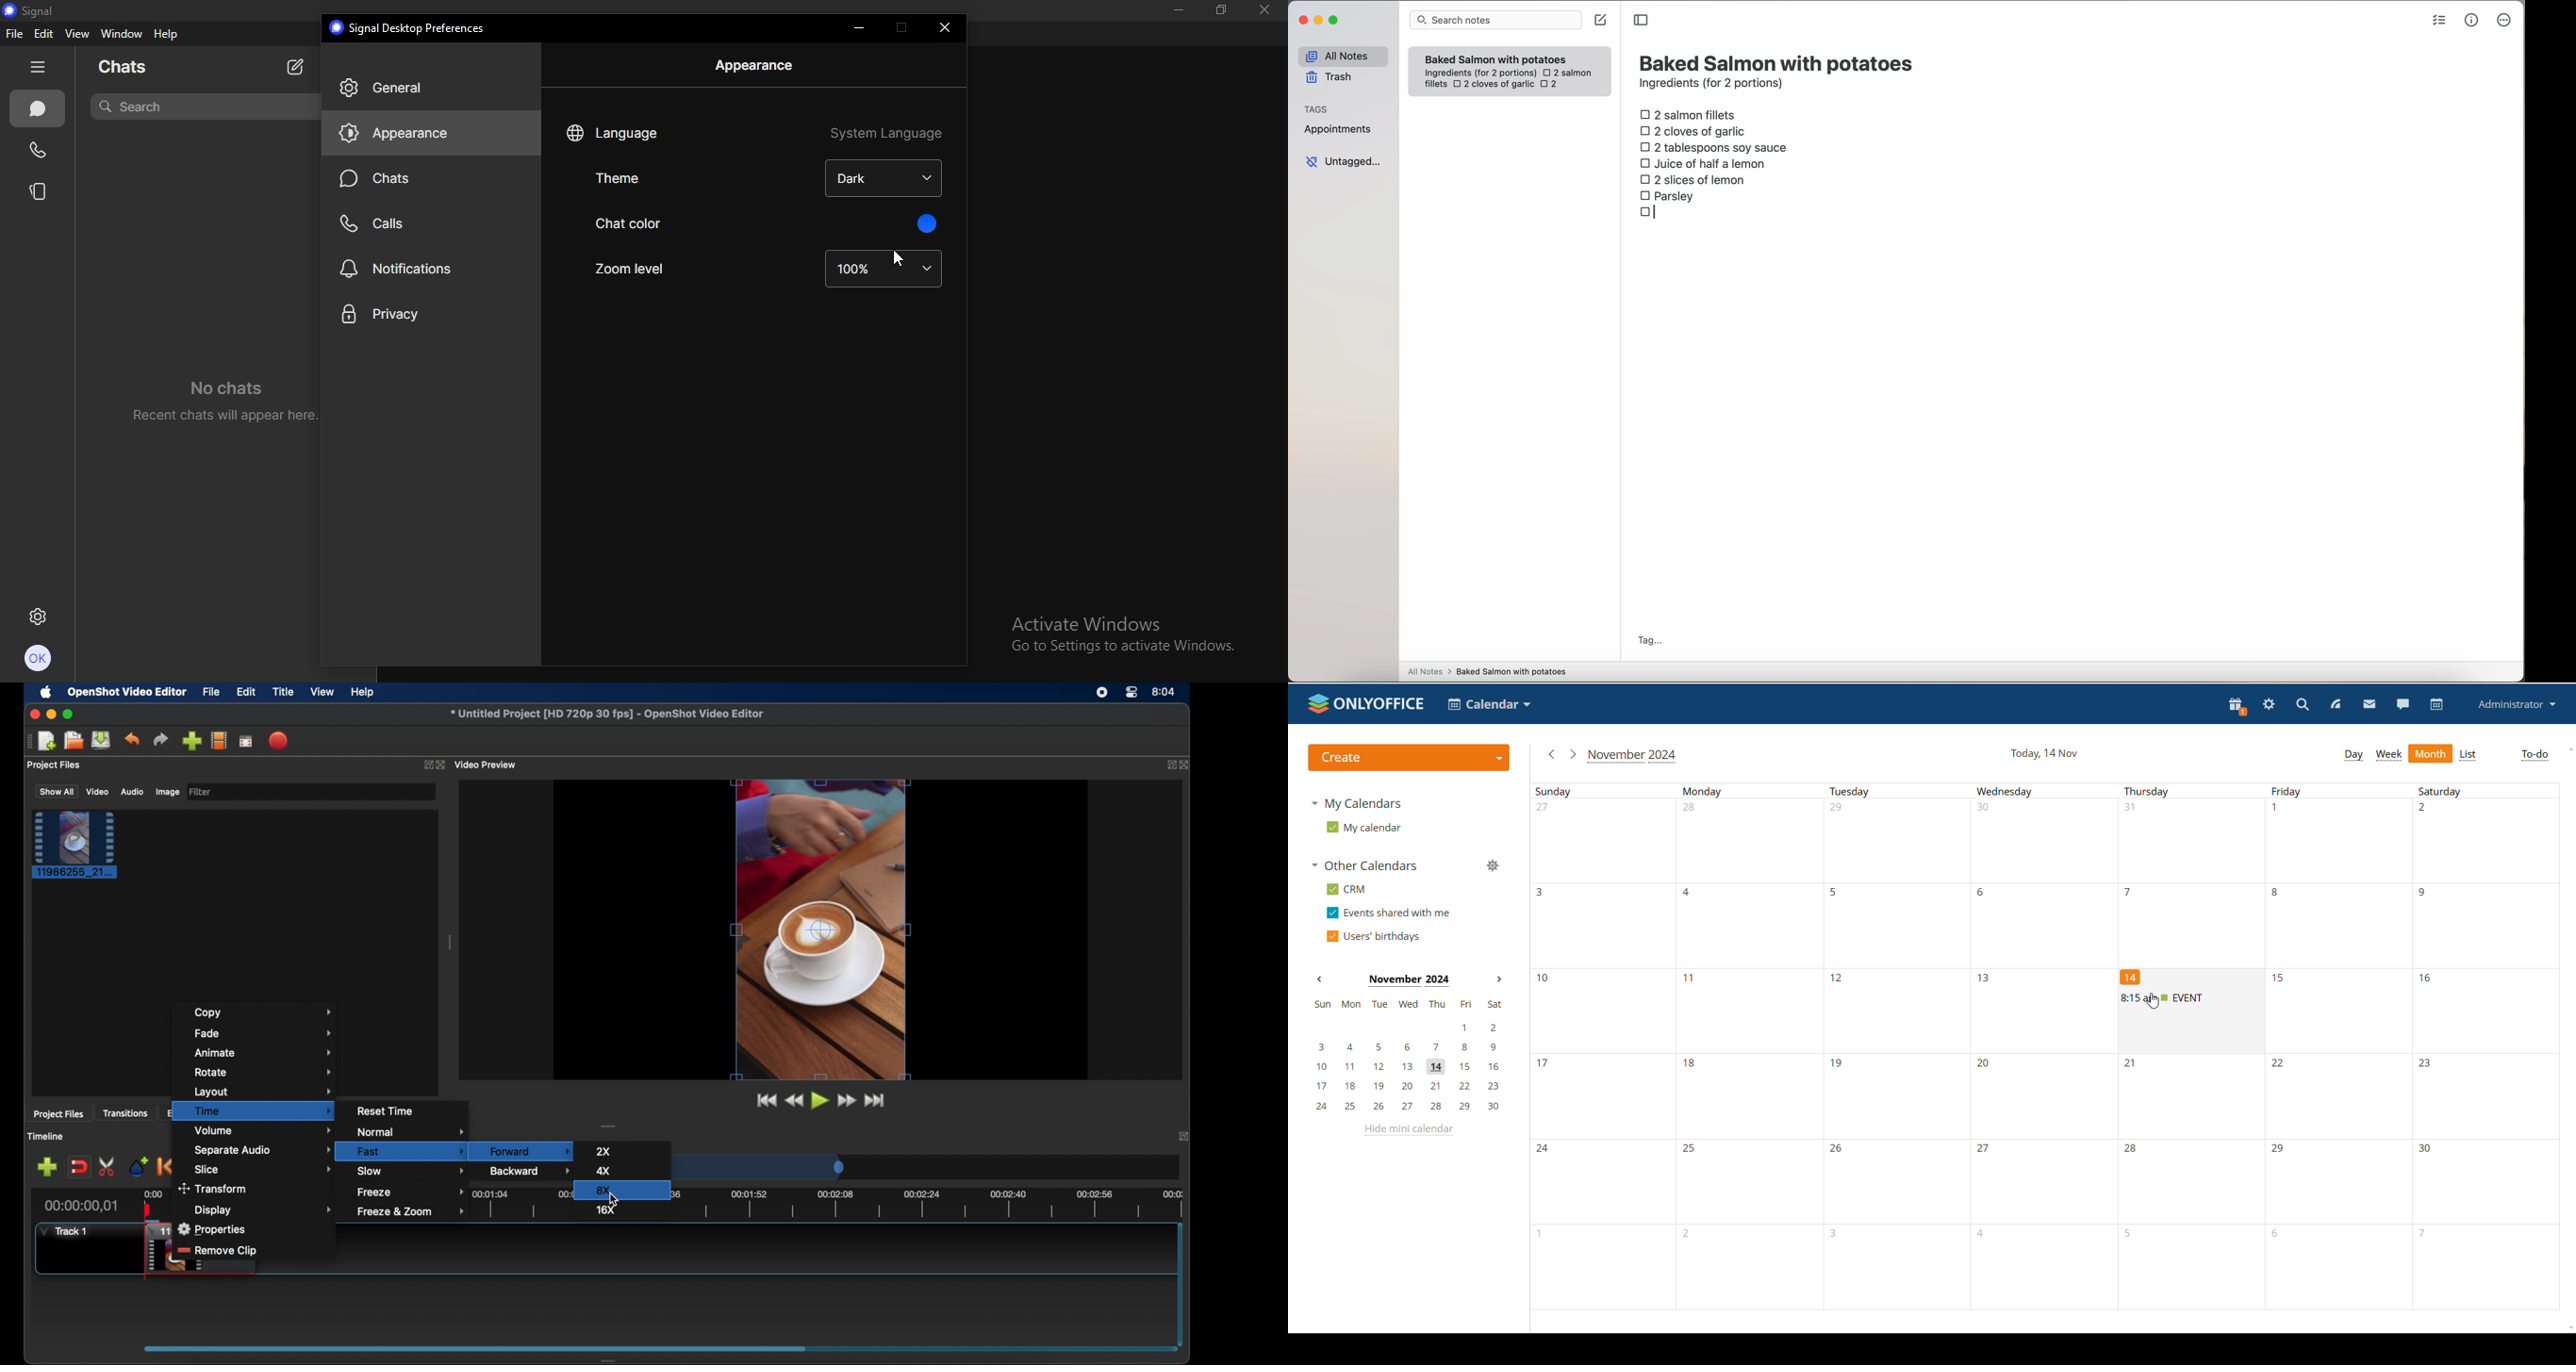  Describe the element at coordinates (1408, 1087) in the screenshot. I see `17, 18, 19, 20, 21, 22, 23` at that location.